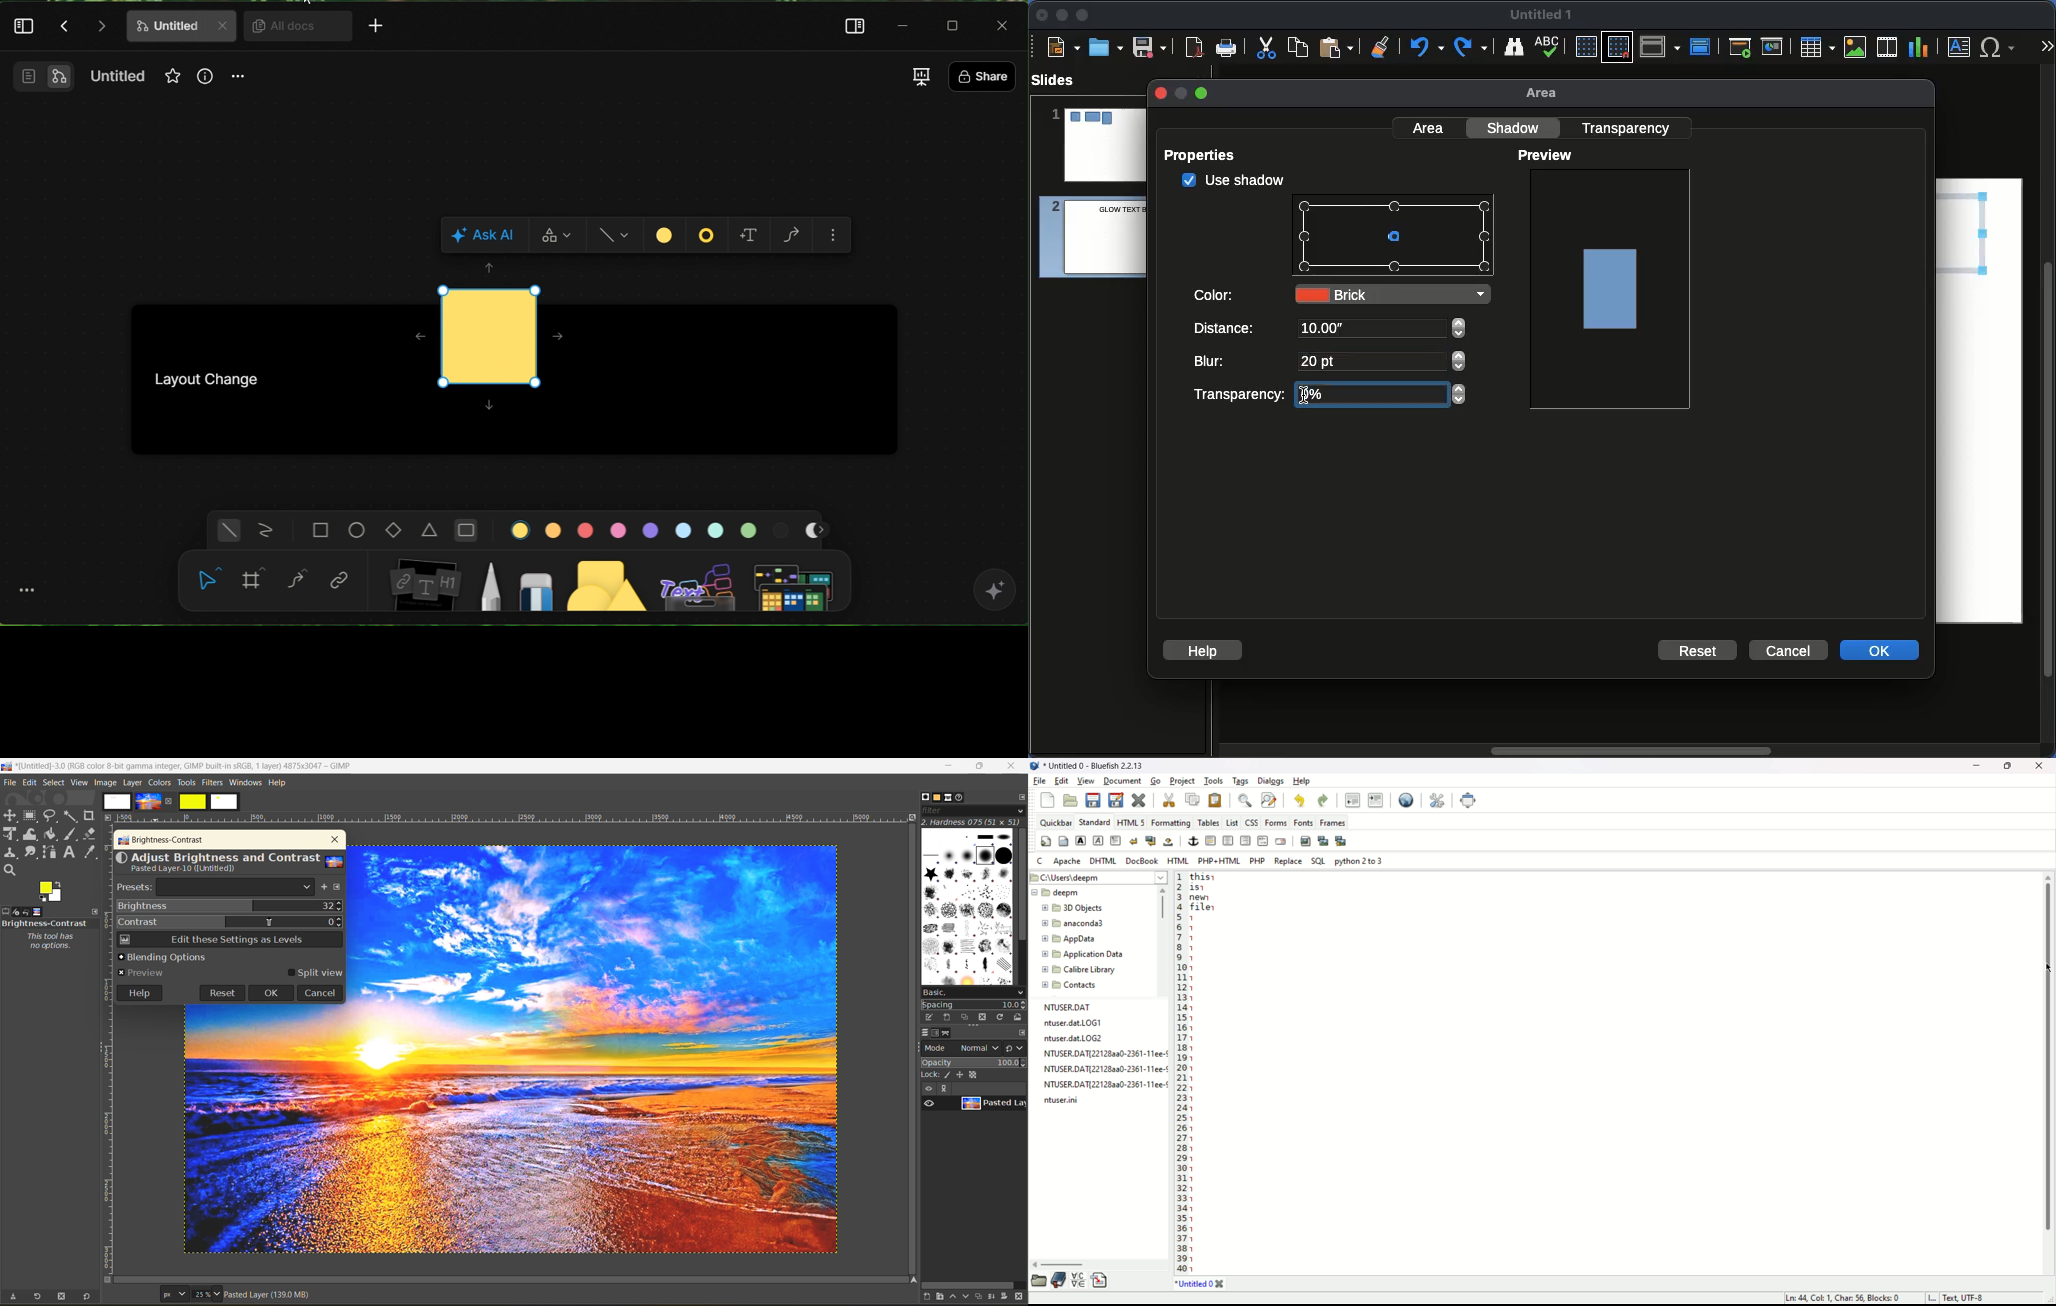  Describe the element at coordinates (996, 598) in the screenshot. I see `AI` at that location.